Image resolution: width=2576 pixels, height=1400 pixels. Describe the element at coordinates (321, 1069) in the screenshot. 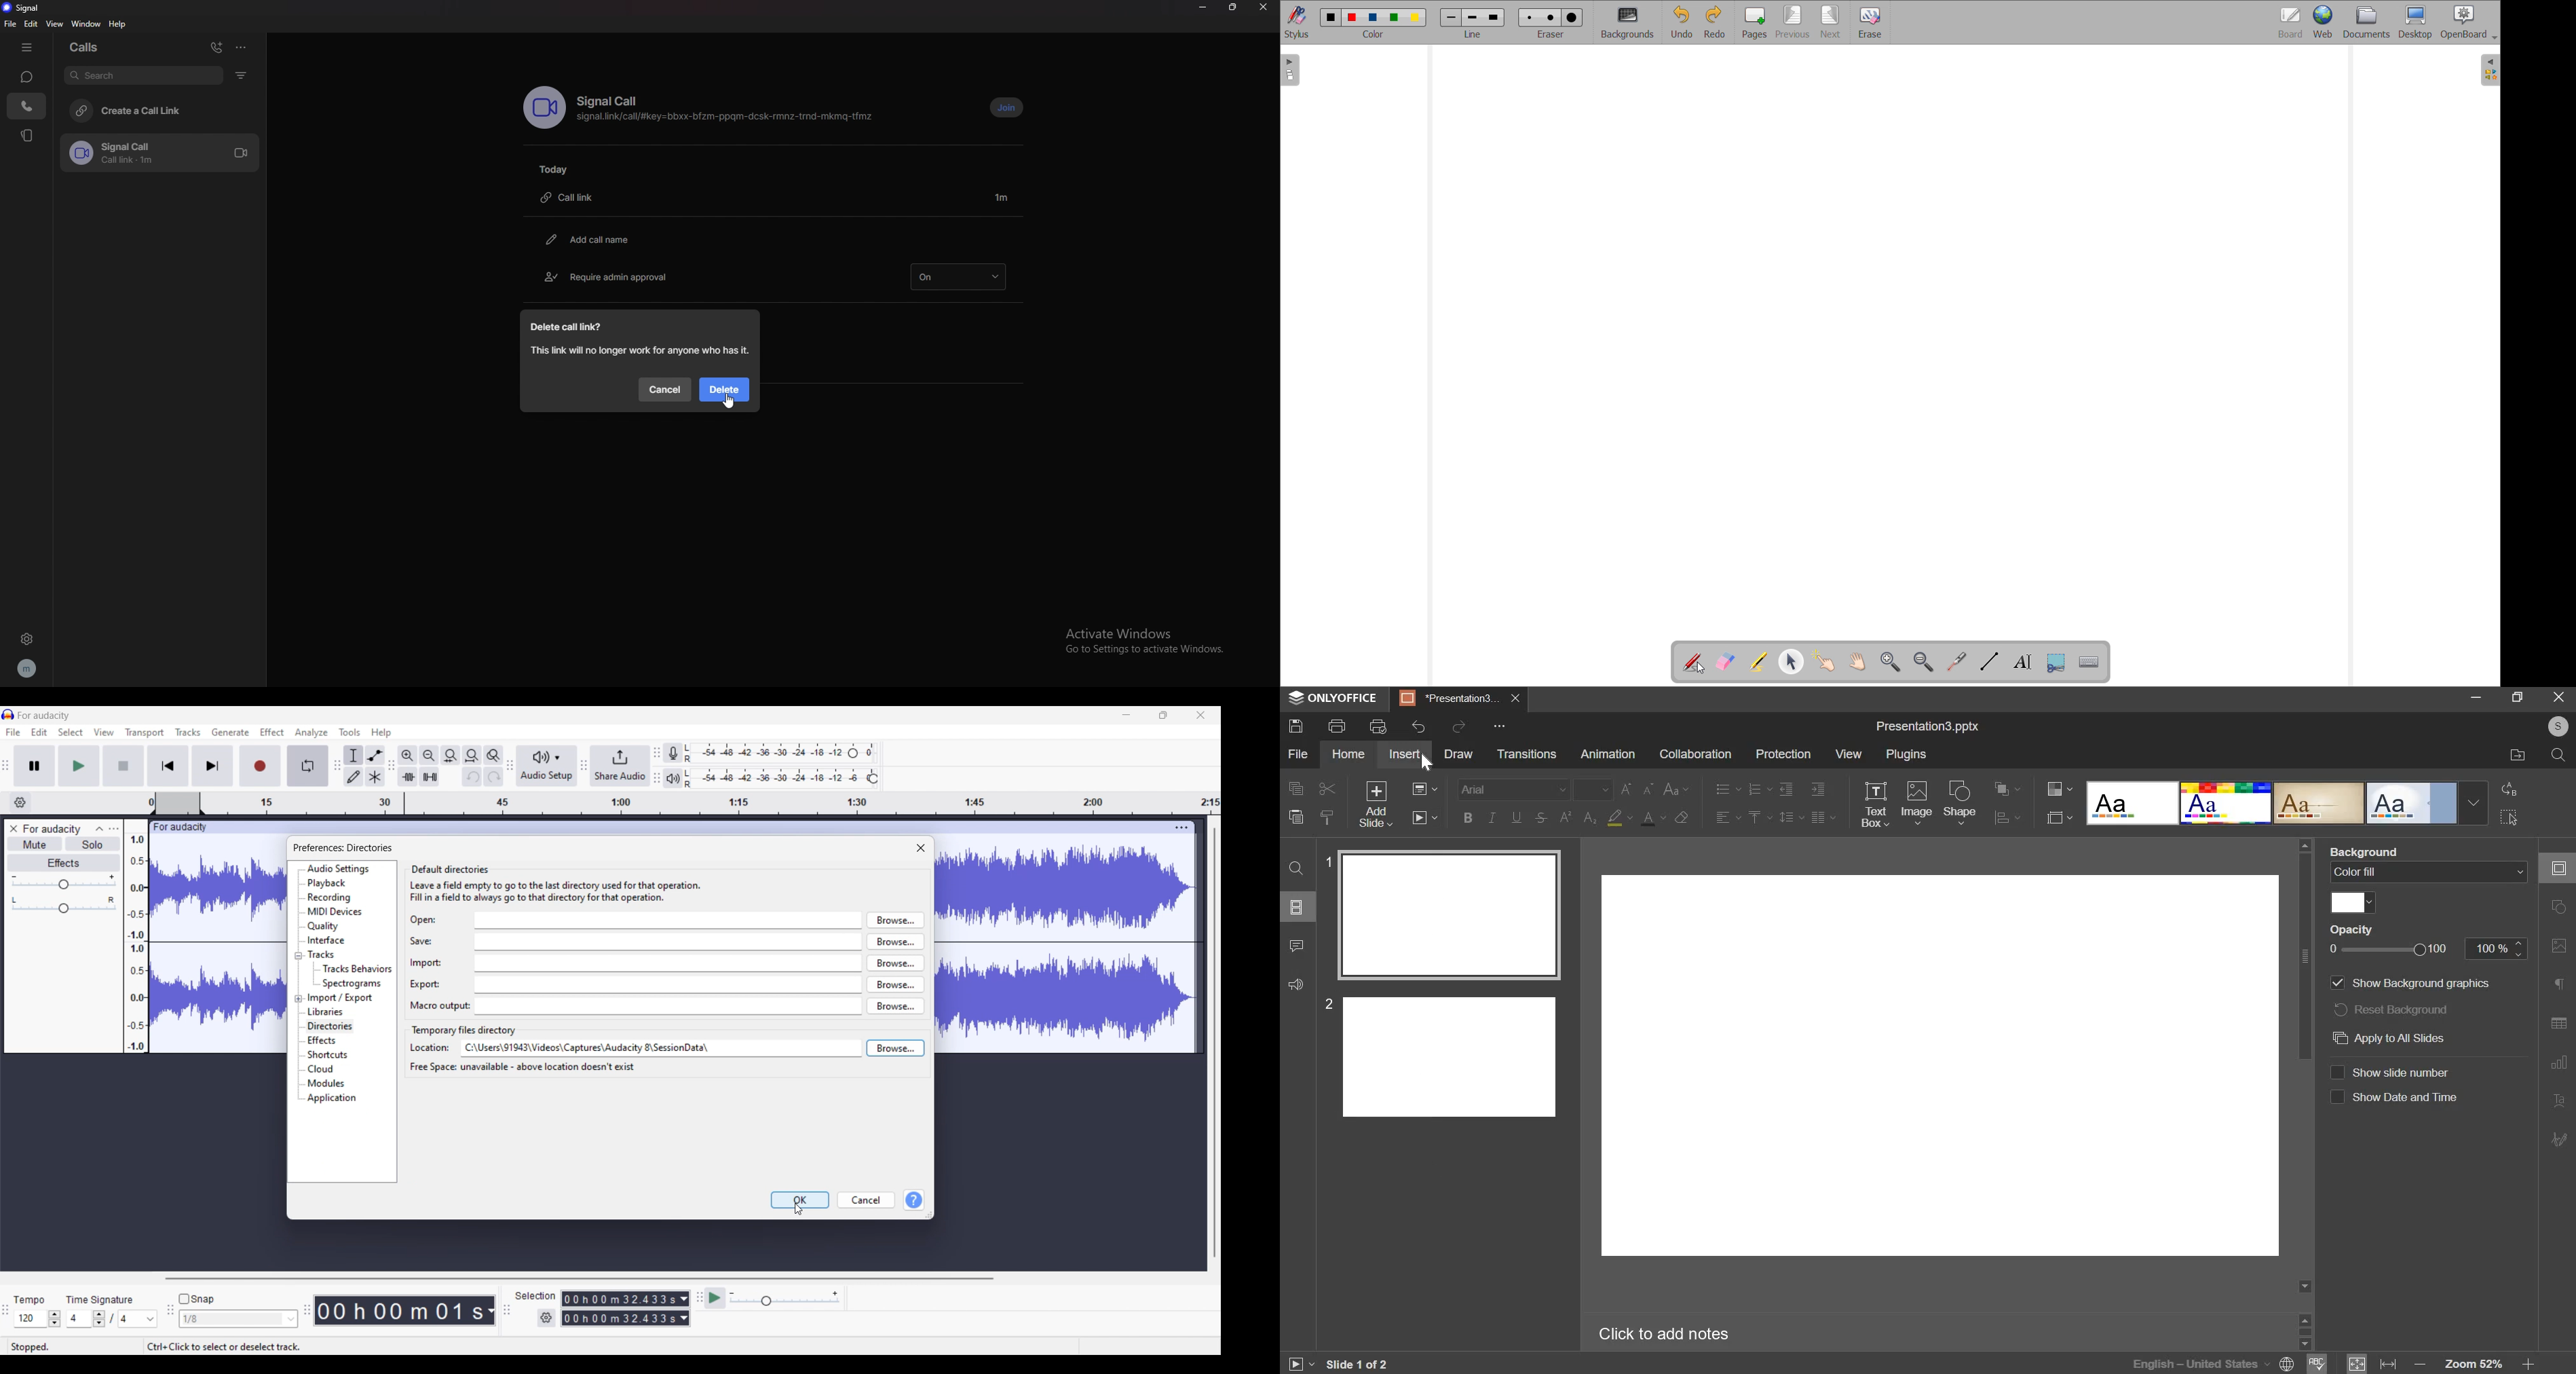

I see `Cloud` at that location.